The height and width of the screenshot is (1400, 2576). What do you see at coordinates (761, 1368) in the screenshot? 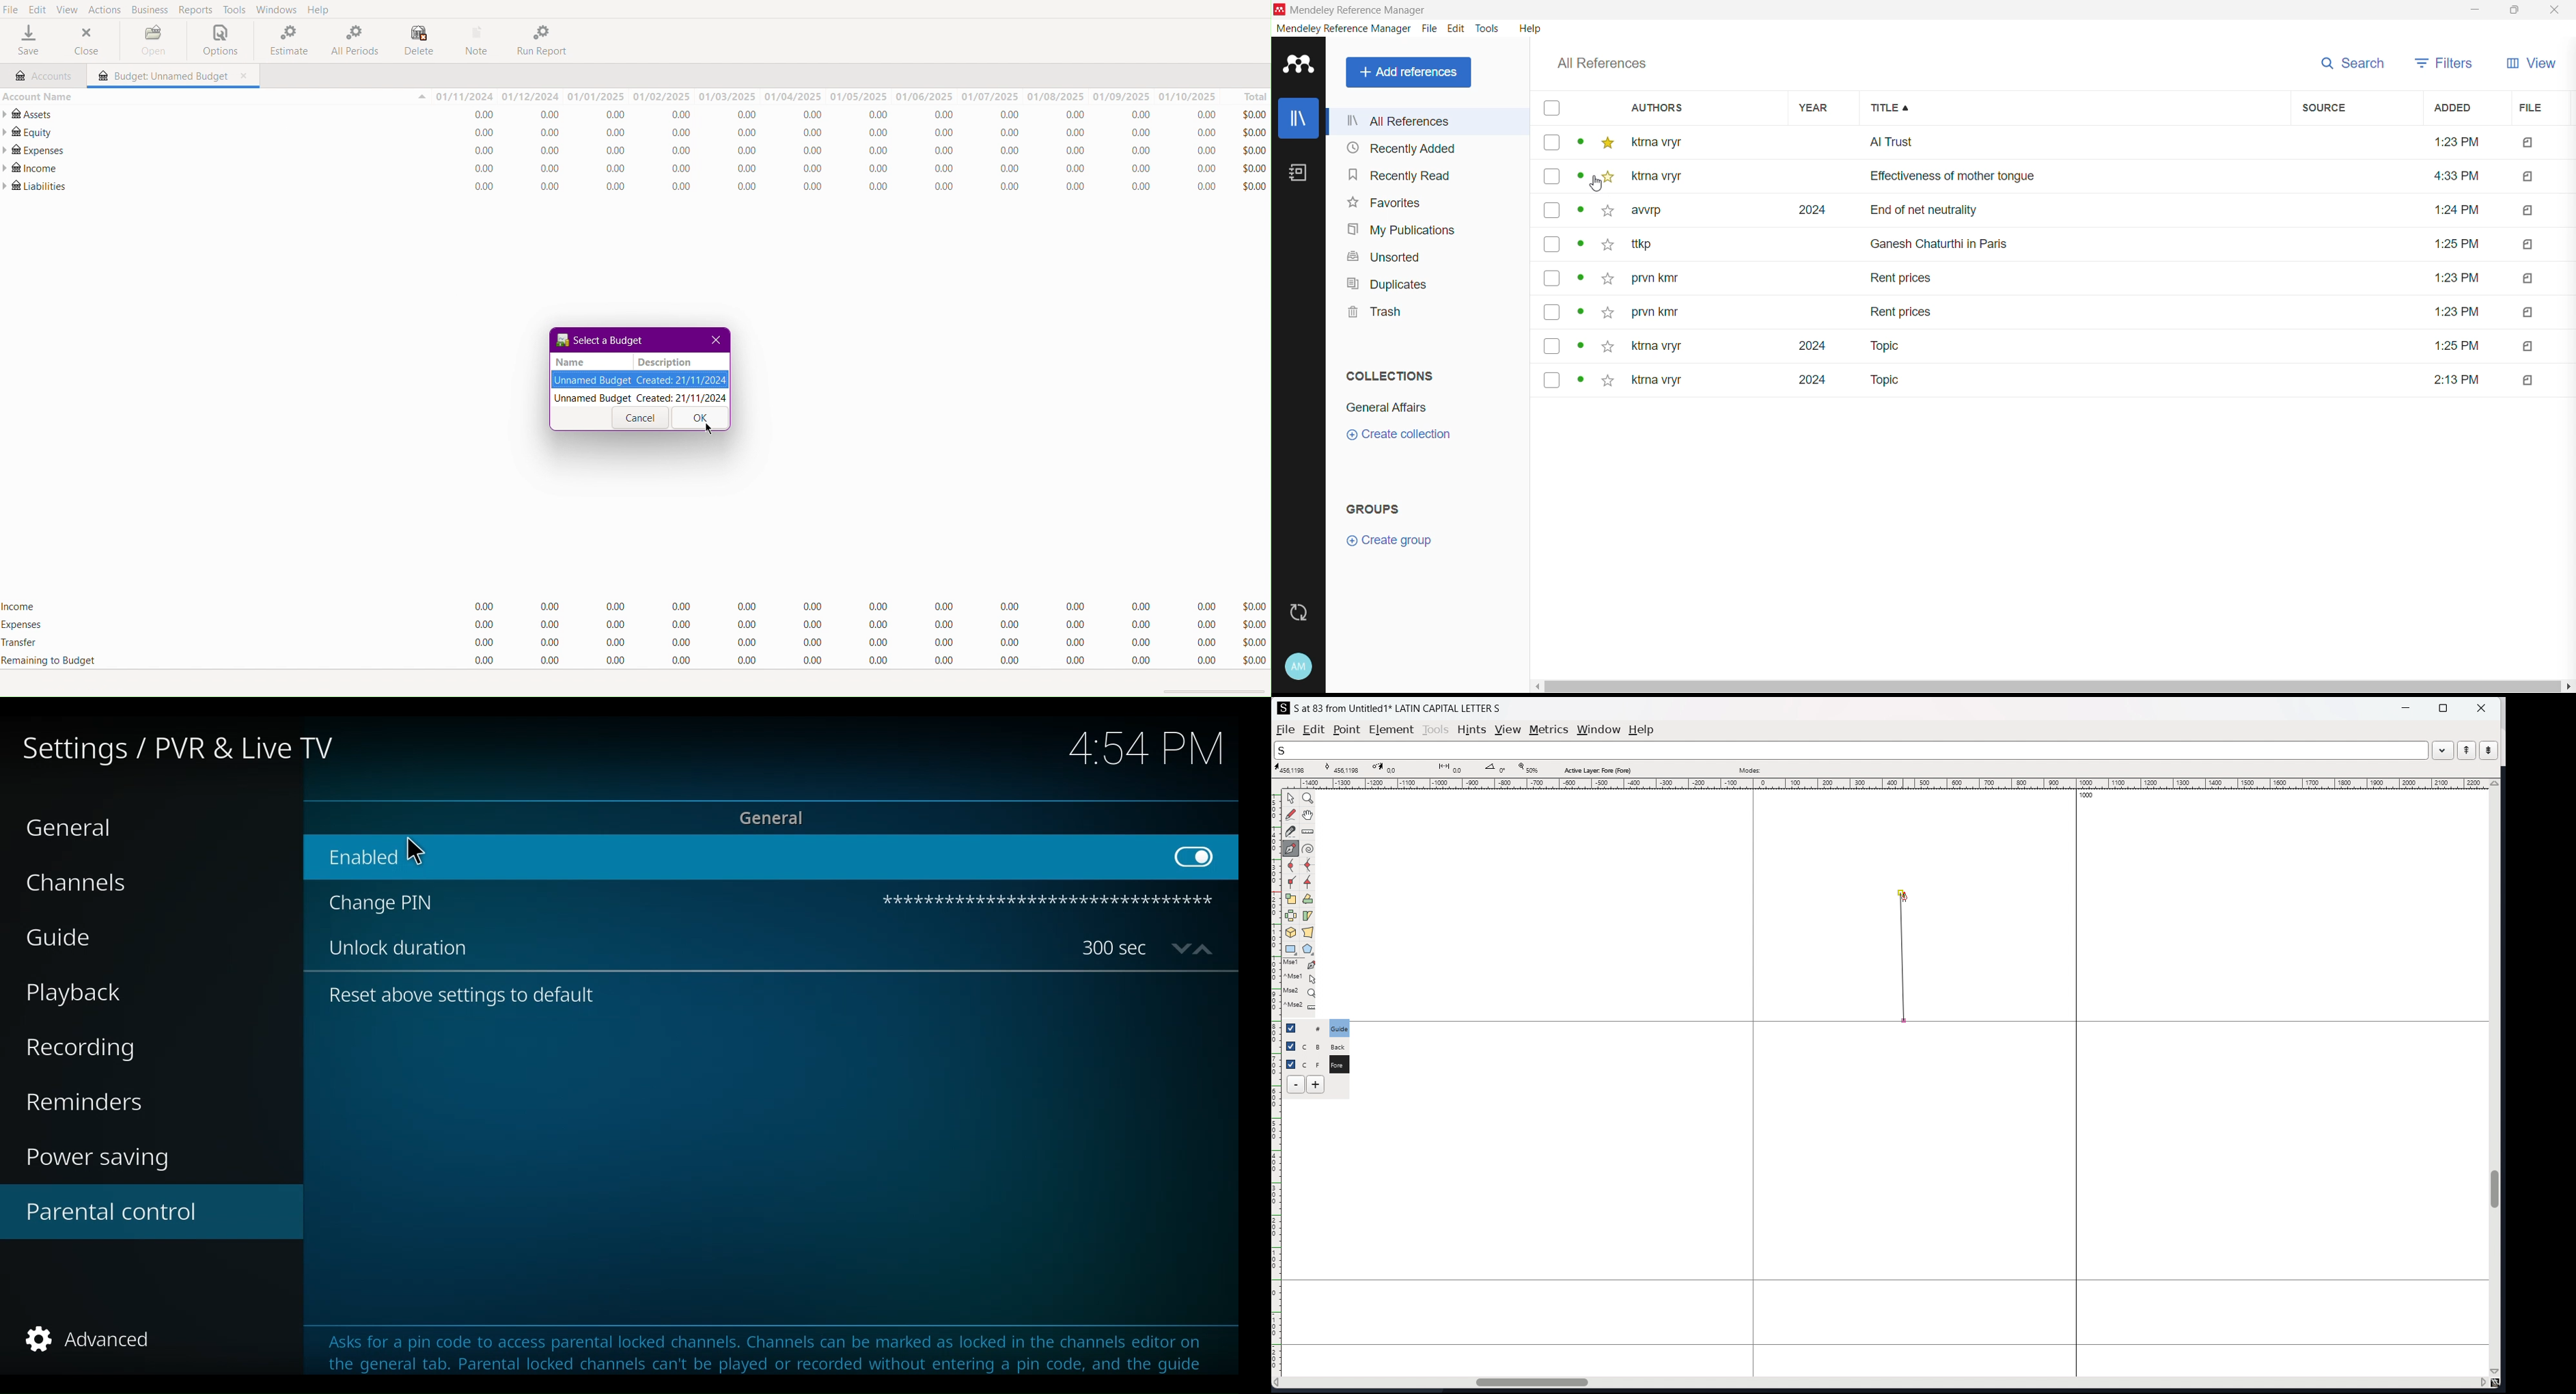
I see `the general tab. Parental locked channels can be played or recorded without entering a pin code and the guide` at bounding box center [761, 1368].